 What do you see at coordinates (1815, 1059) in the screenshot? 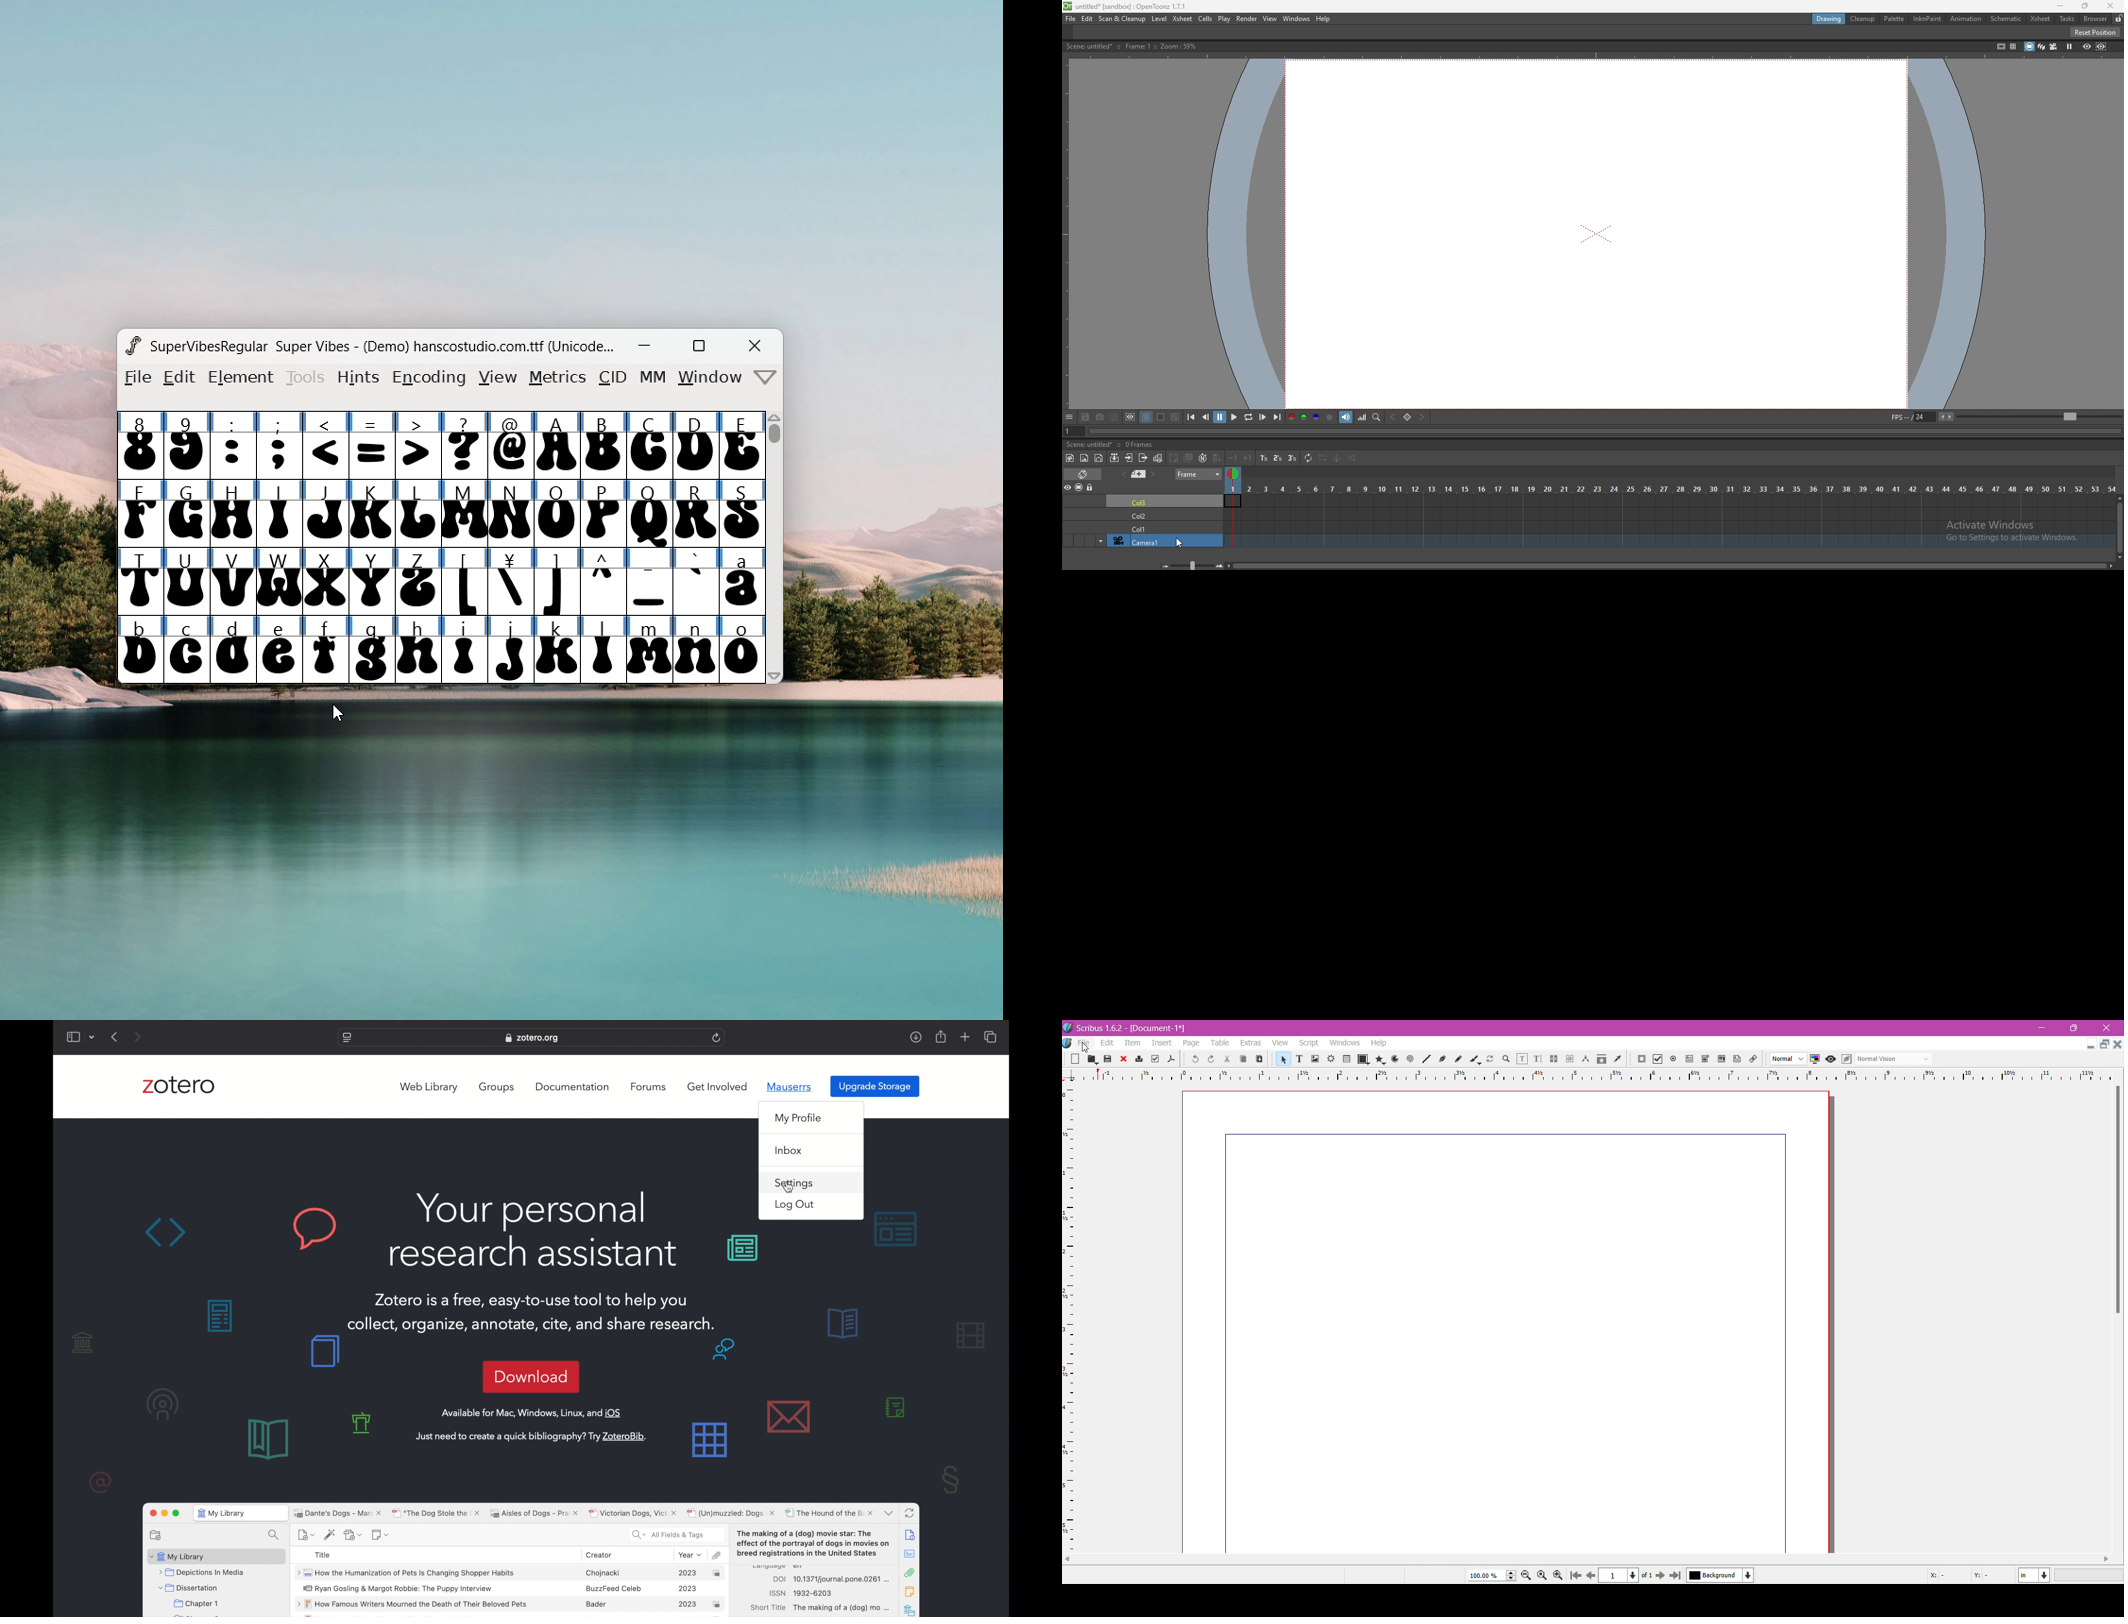
I see `color management system` at bounding box center [1815, 1059].